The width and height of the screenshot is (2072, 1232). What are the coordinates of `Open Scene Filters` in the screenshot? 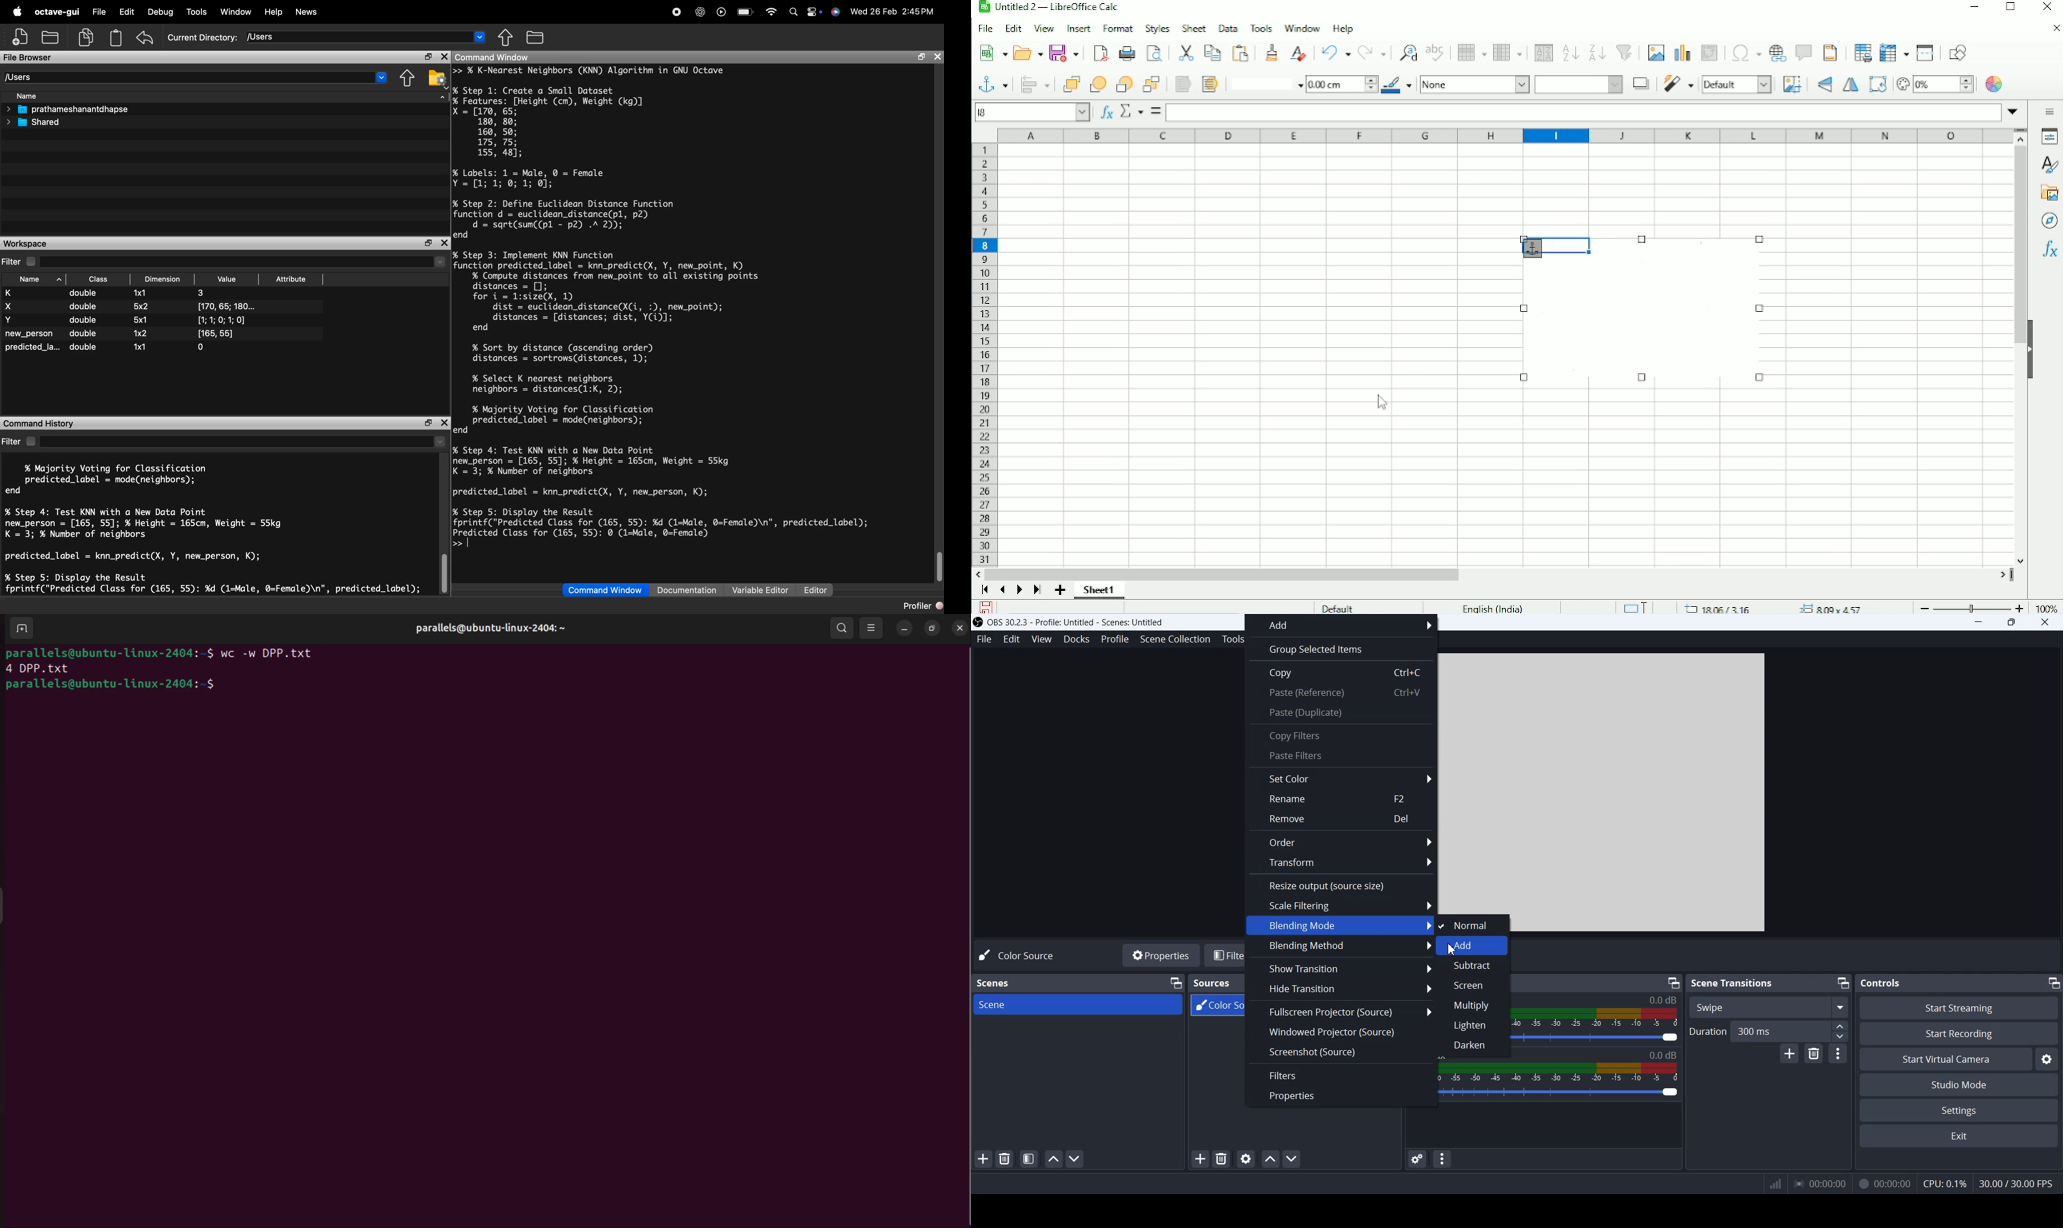 It's located at (1028, 1159).